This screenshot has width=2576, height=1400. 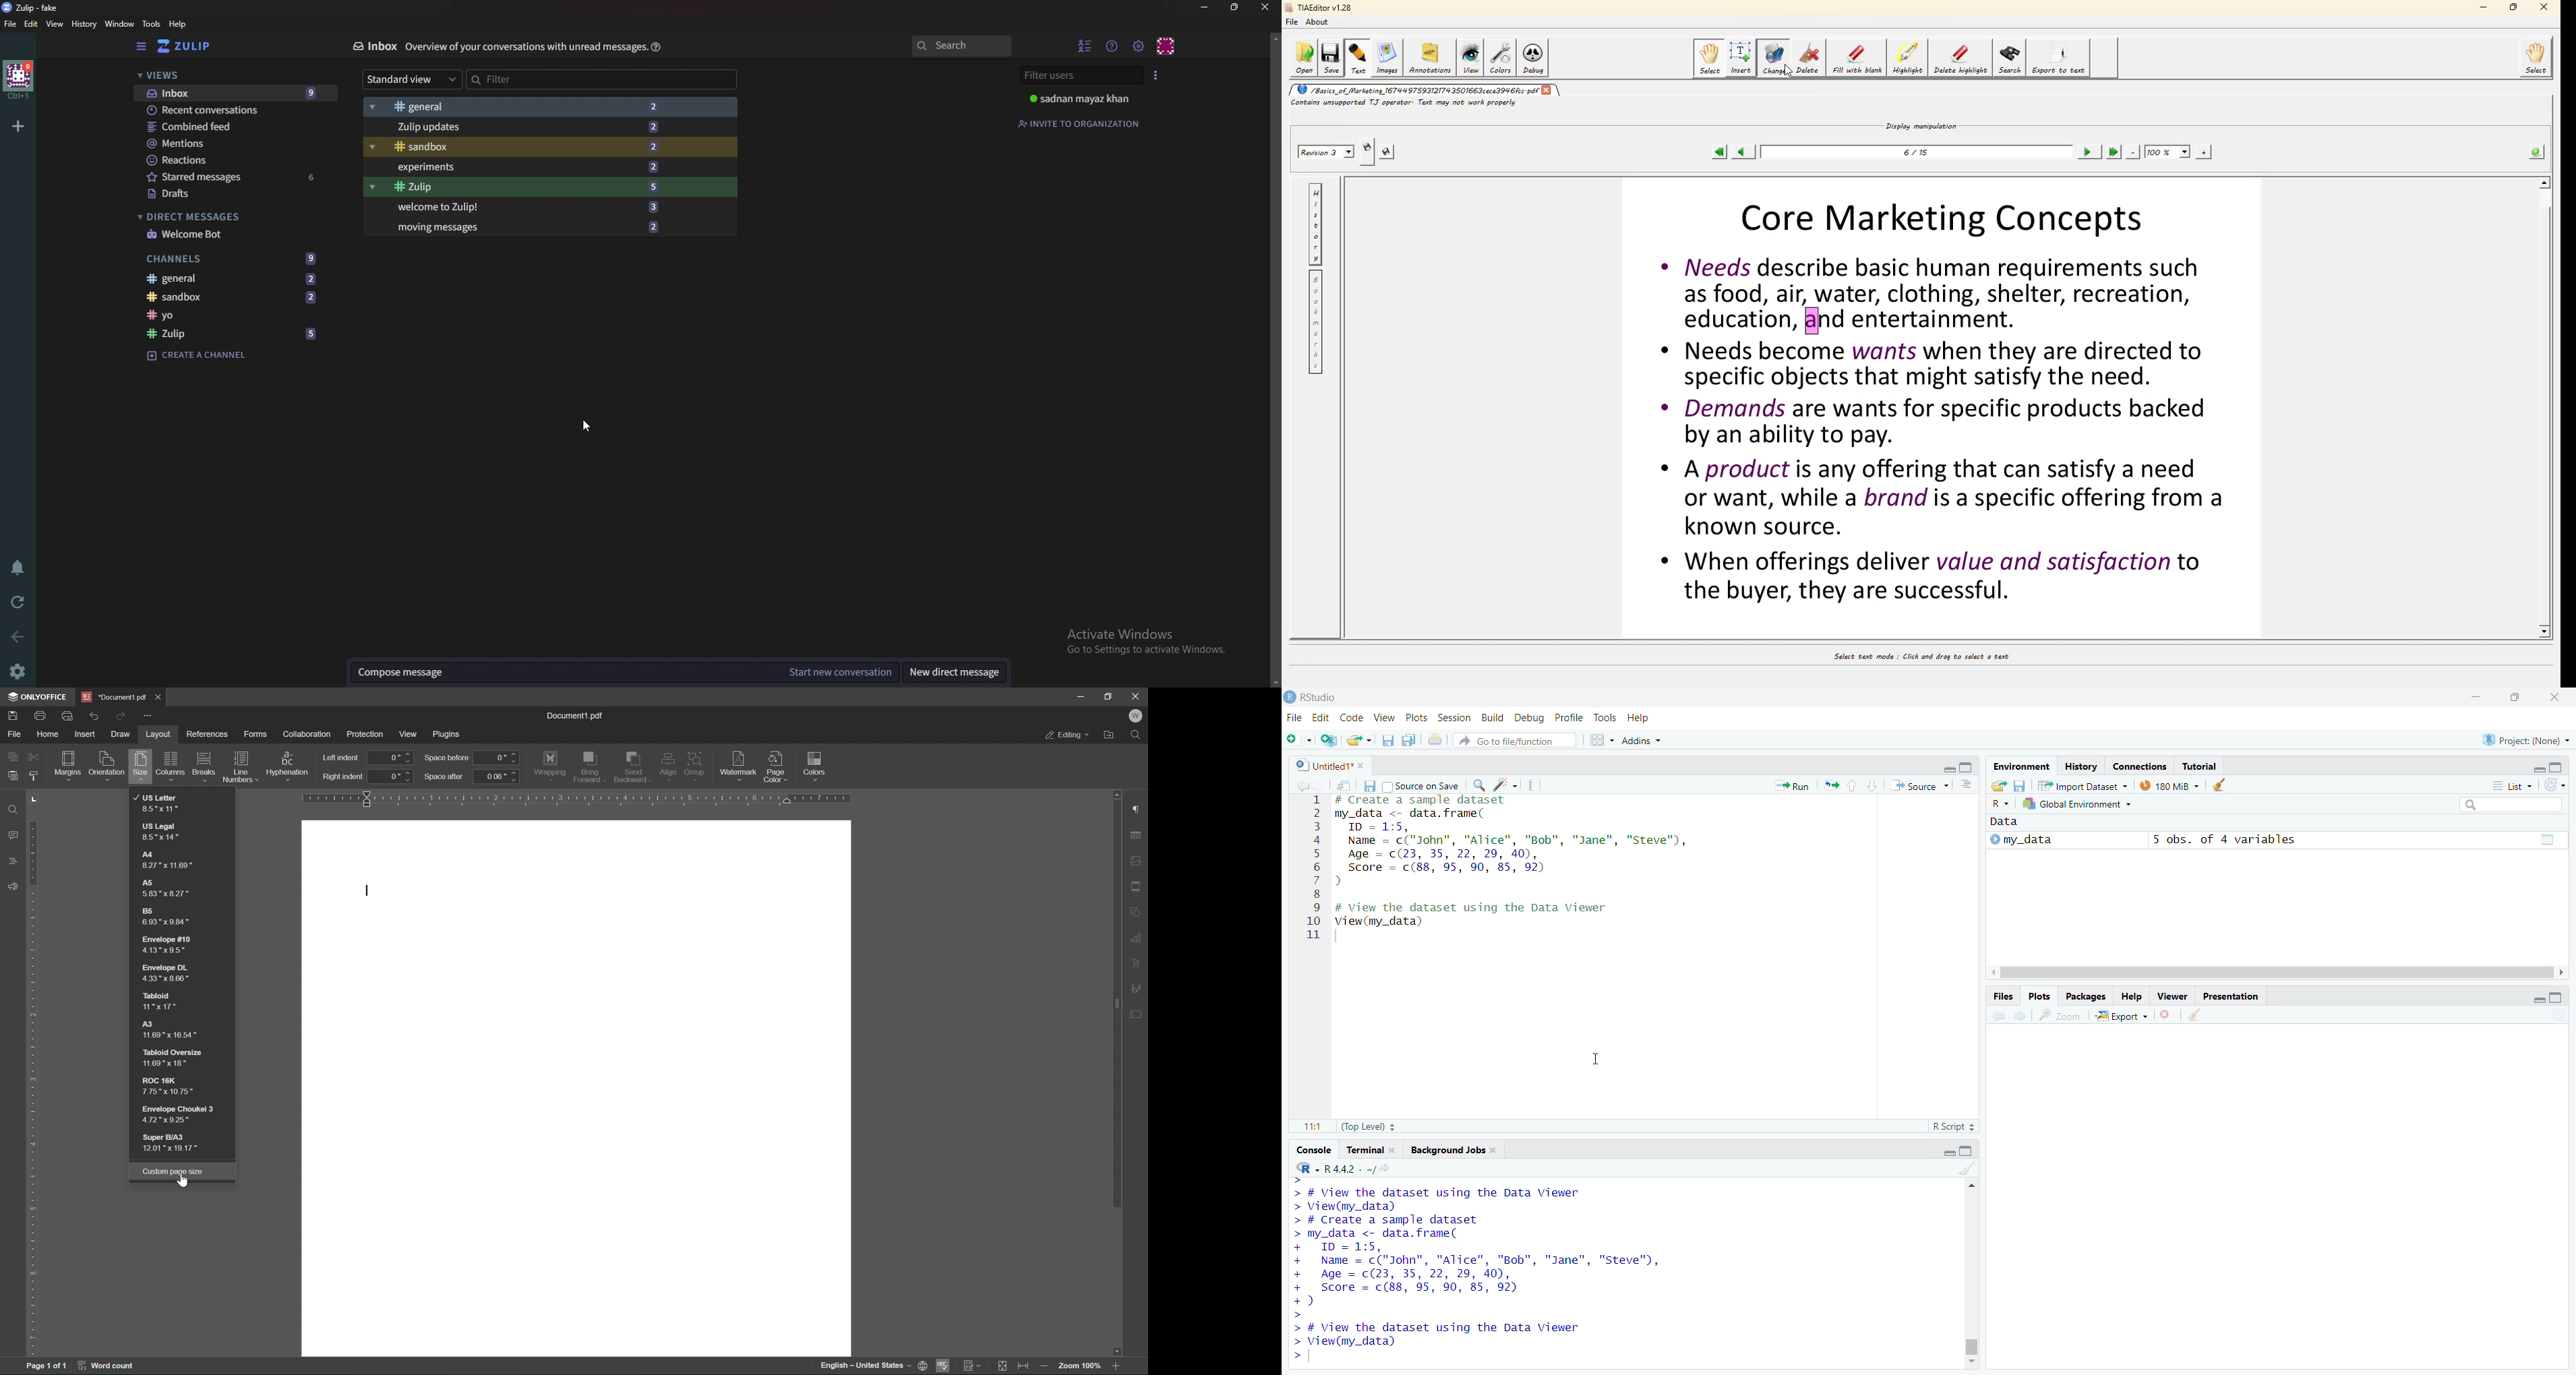 What do you see at coordinates (1371, 1149) in the screenshot?
I see `Terminal` at bounding box center [1371, 1149].